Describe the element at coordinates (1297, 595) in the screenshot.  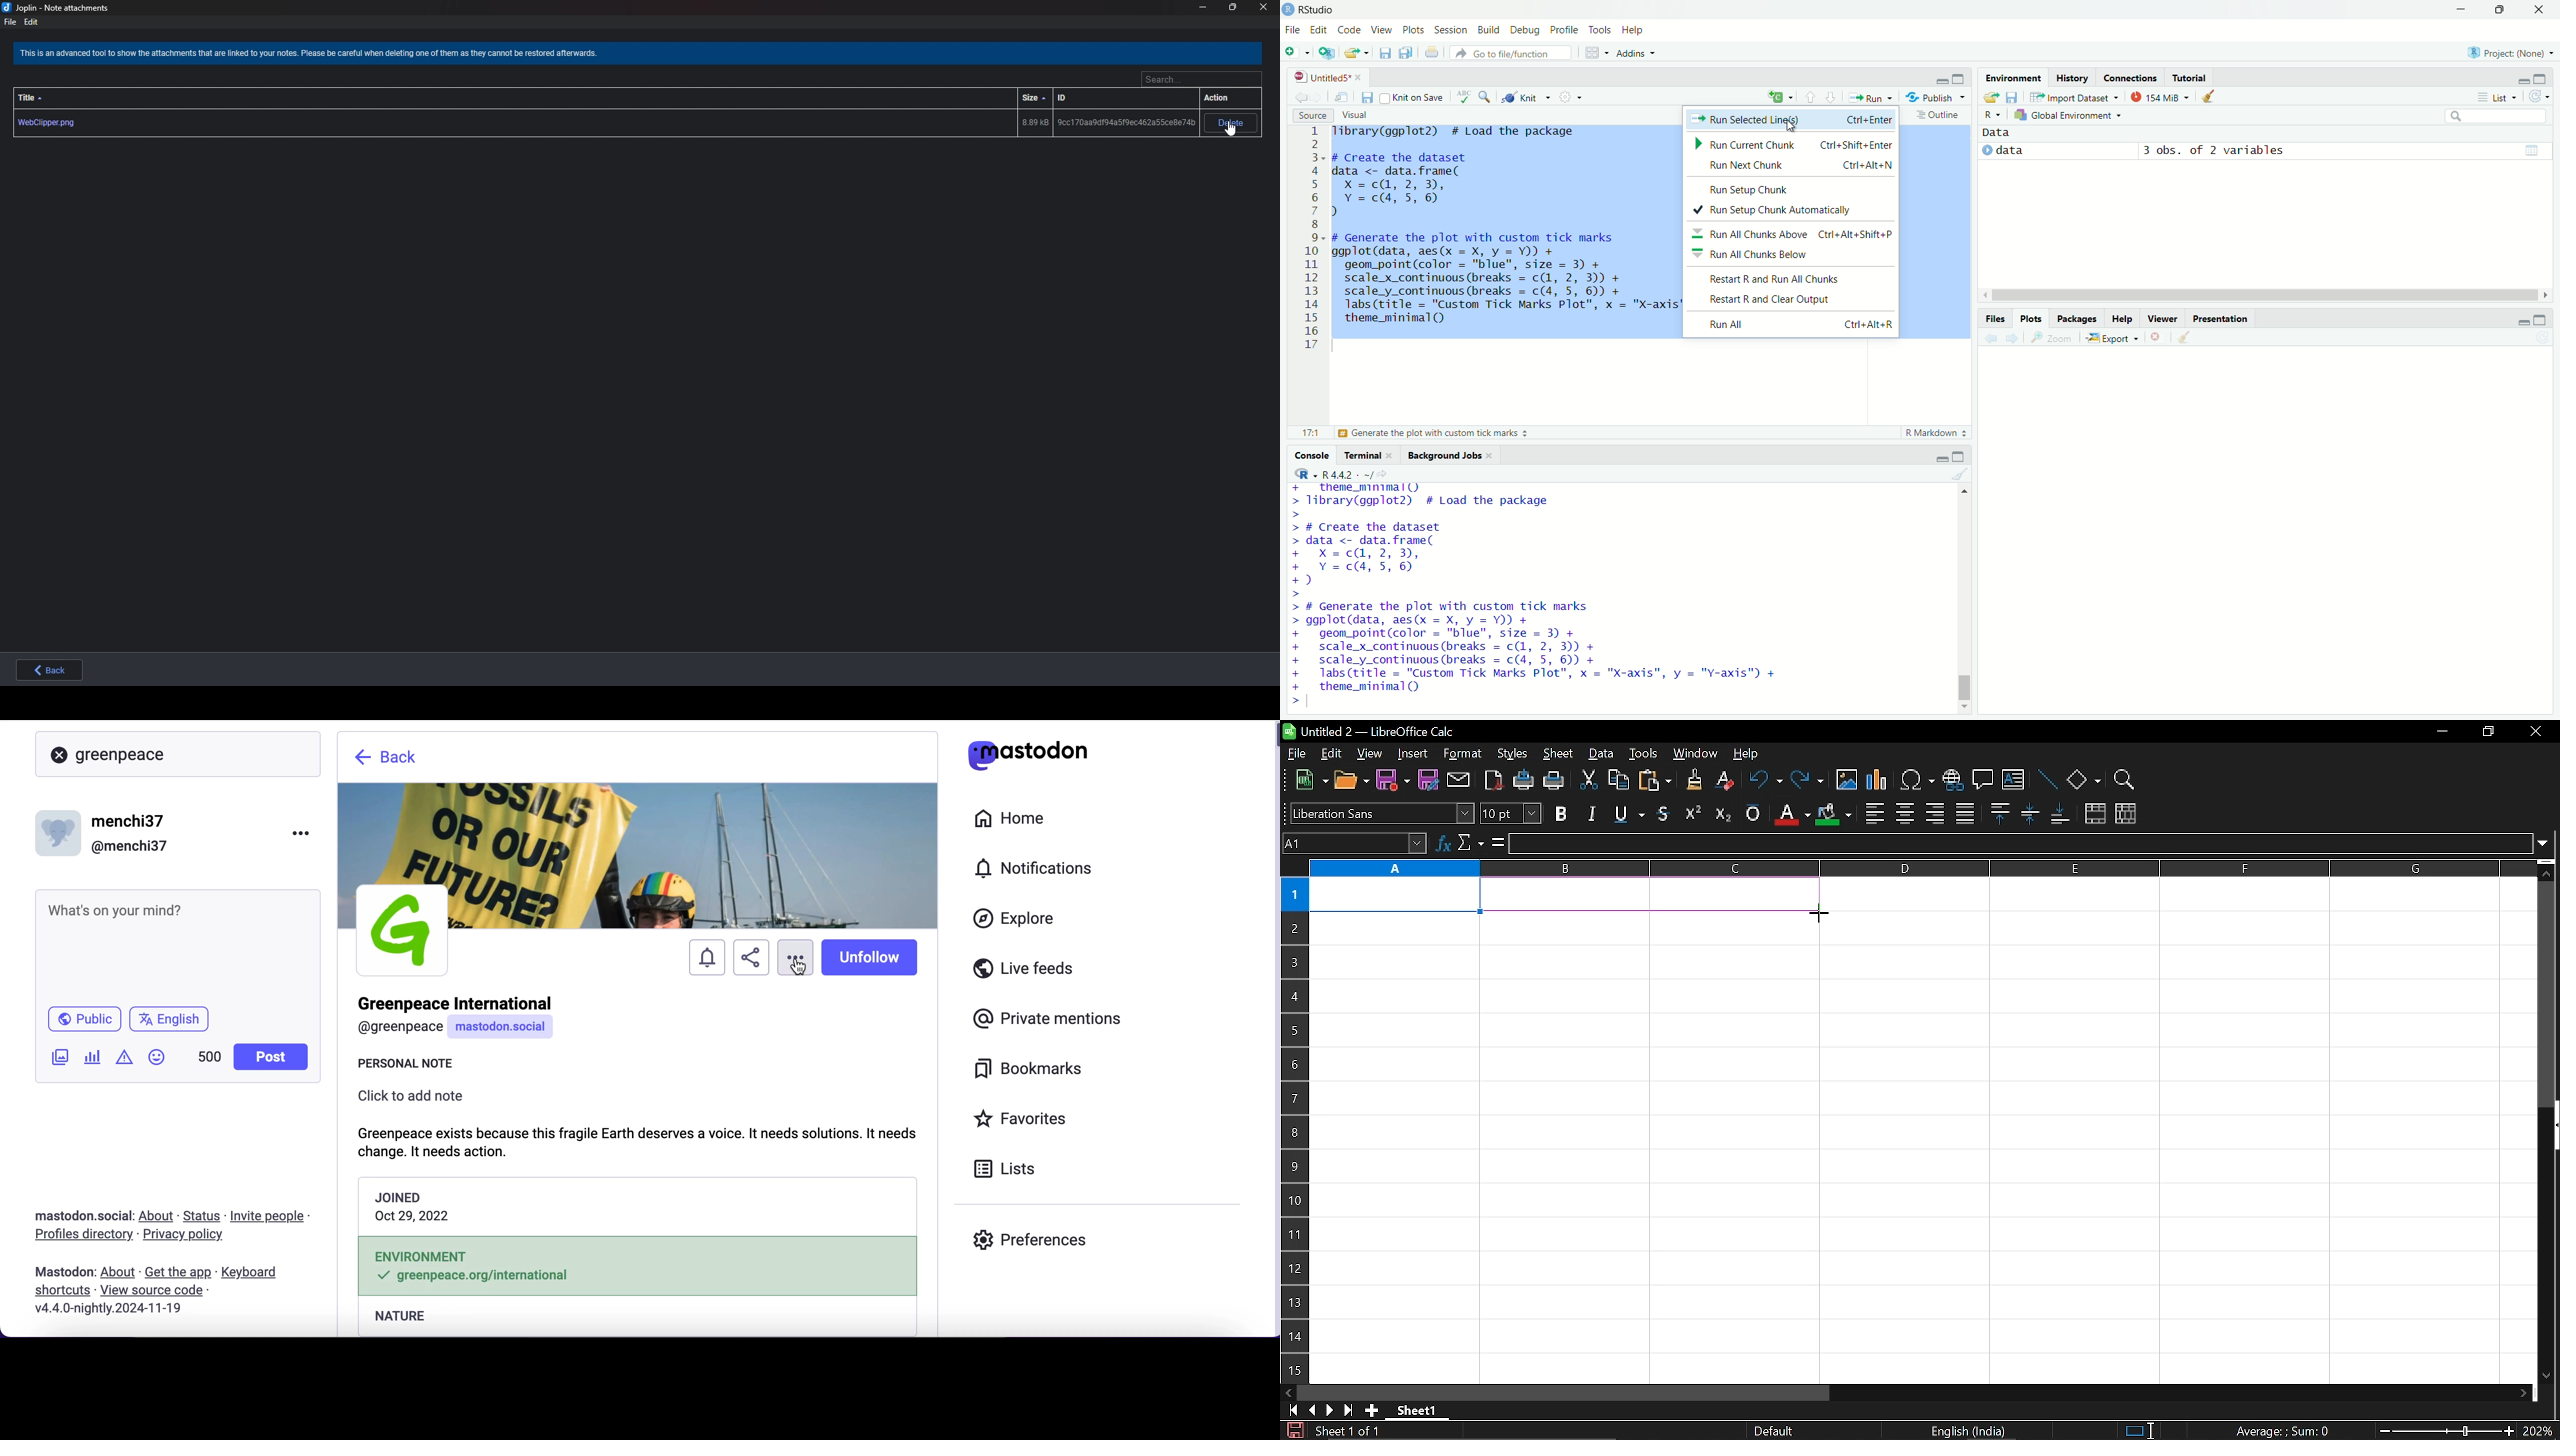
I see `prompt cursor` at that location.